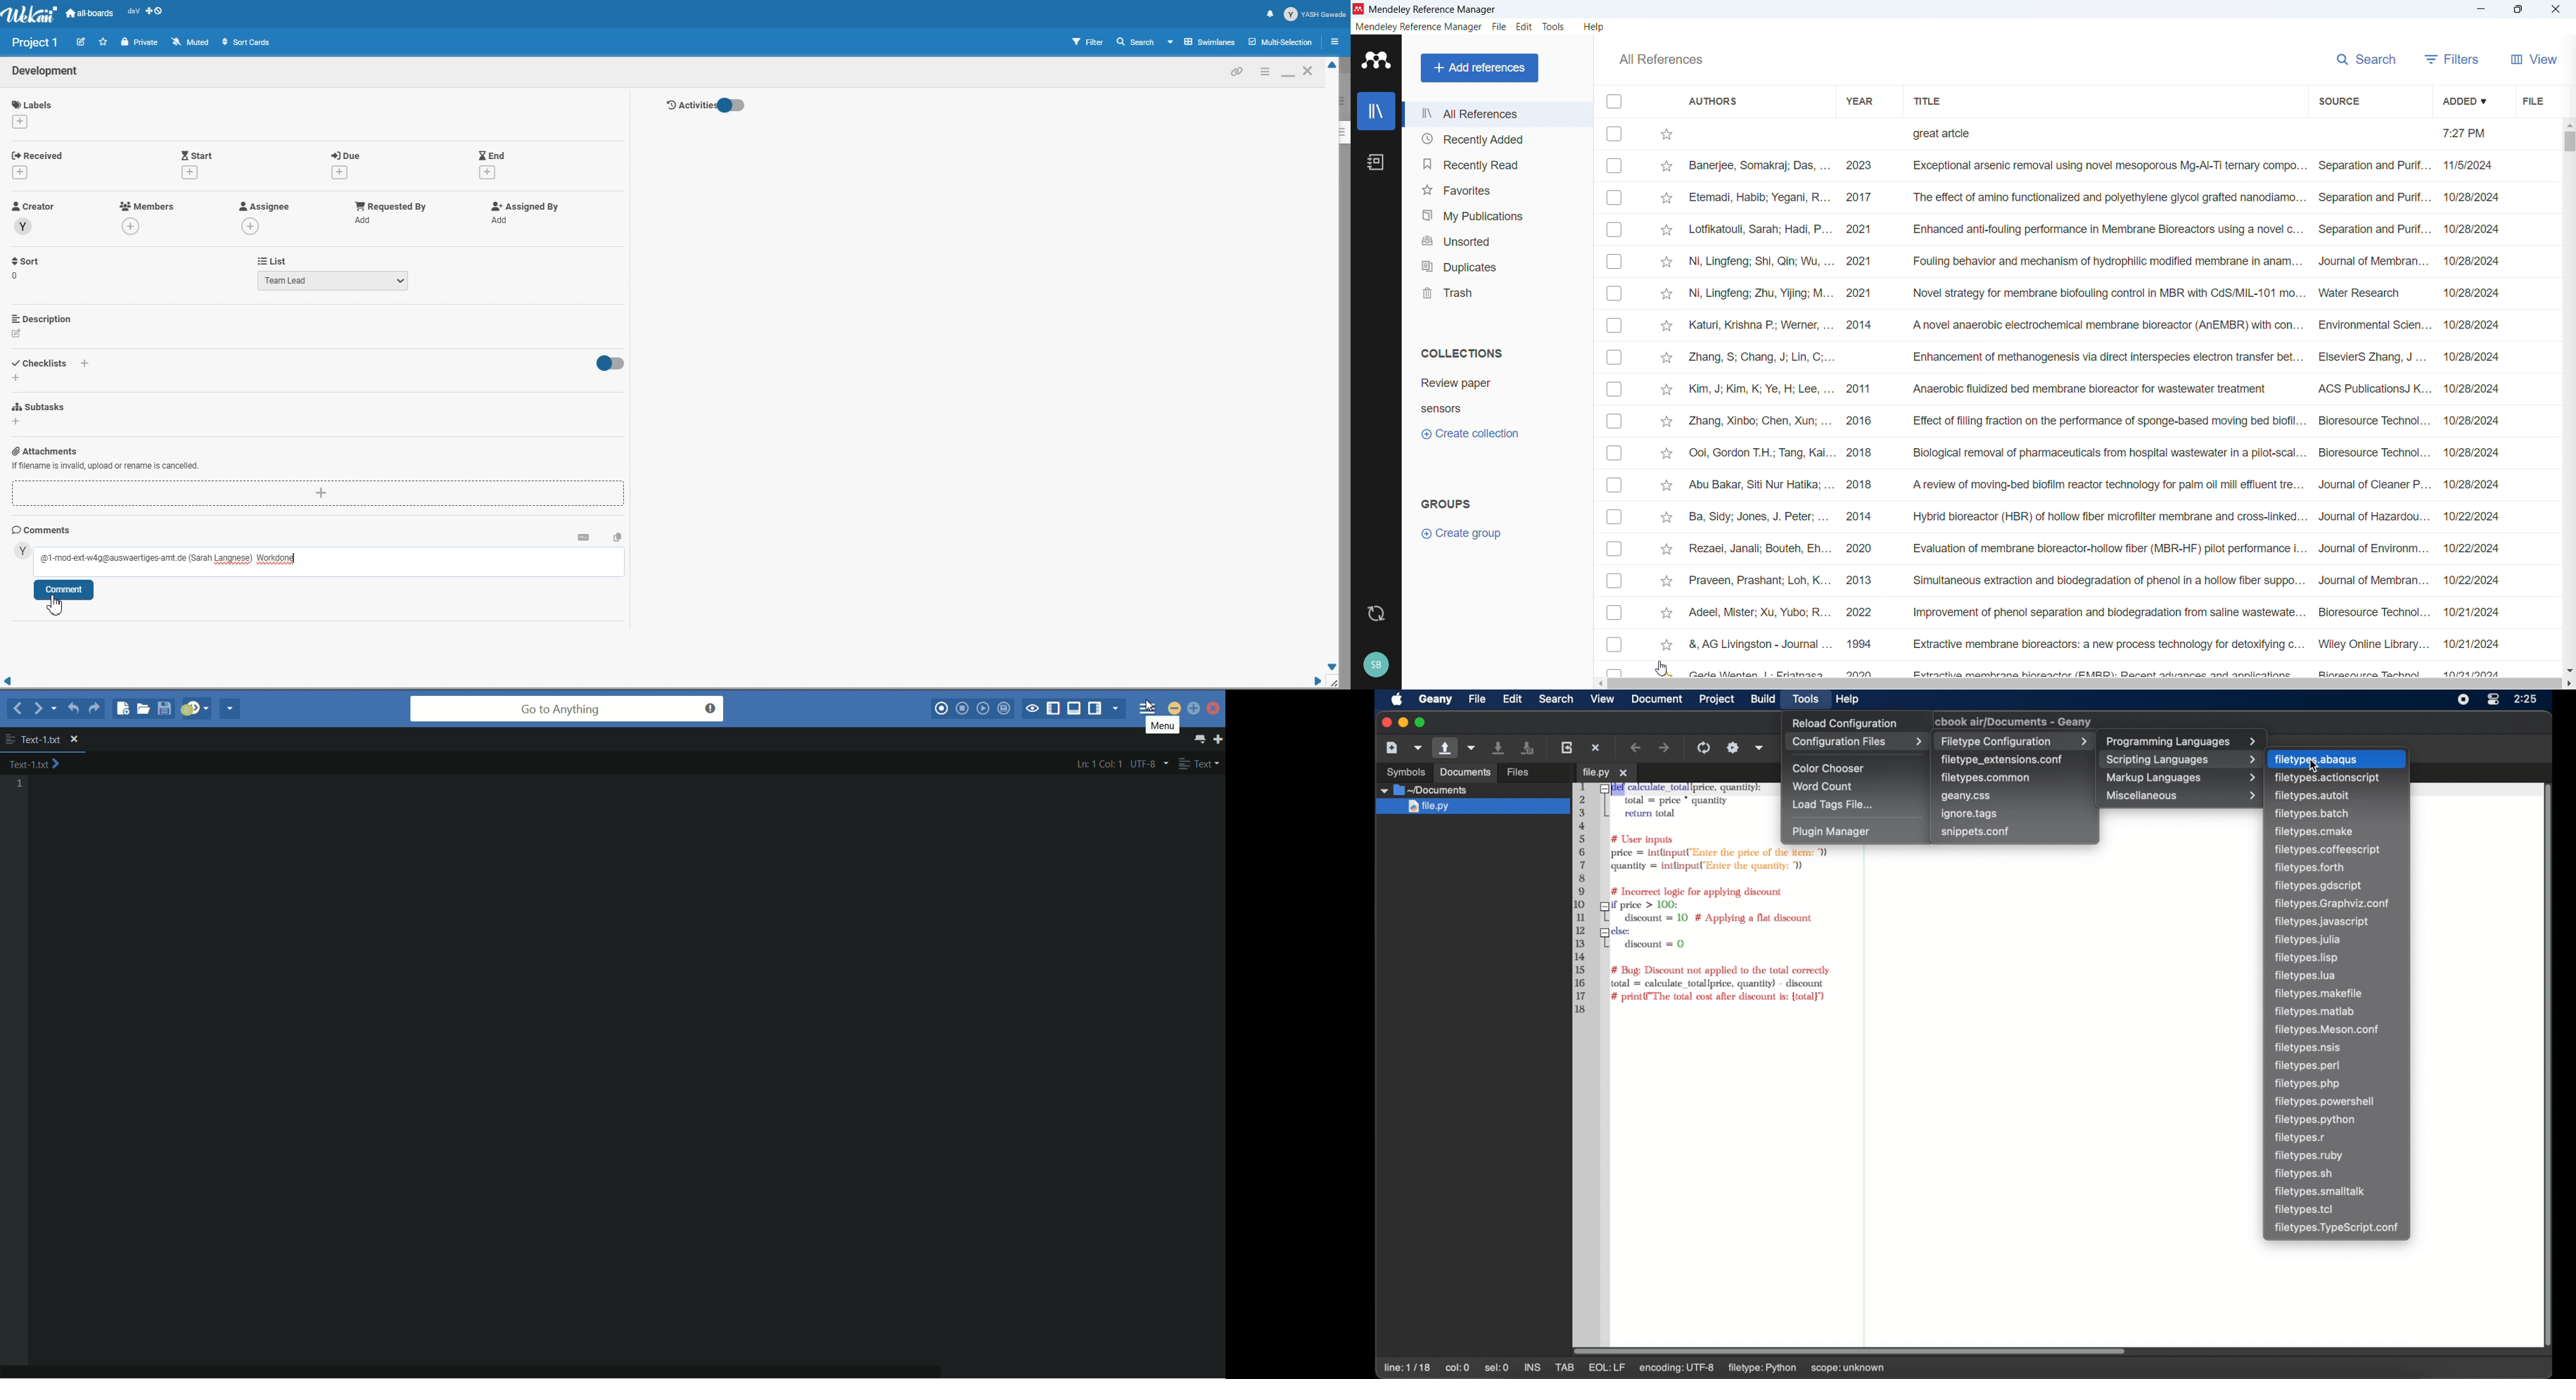 The width and height of the screenshot is (2576, 1400). What do you see at coordinates (24, 227) in the screenshot?
I see `avatar` at bounding box center [24, 227].